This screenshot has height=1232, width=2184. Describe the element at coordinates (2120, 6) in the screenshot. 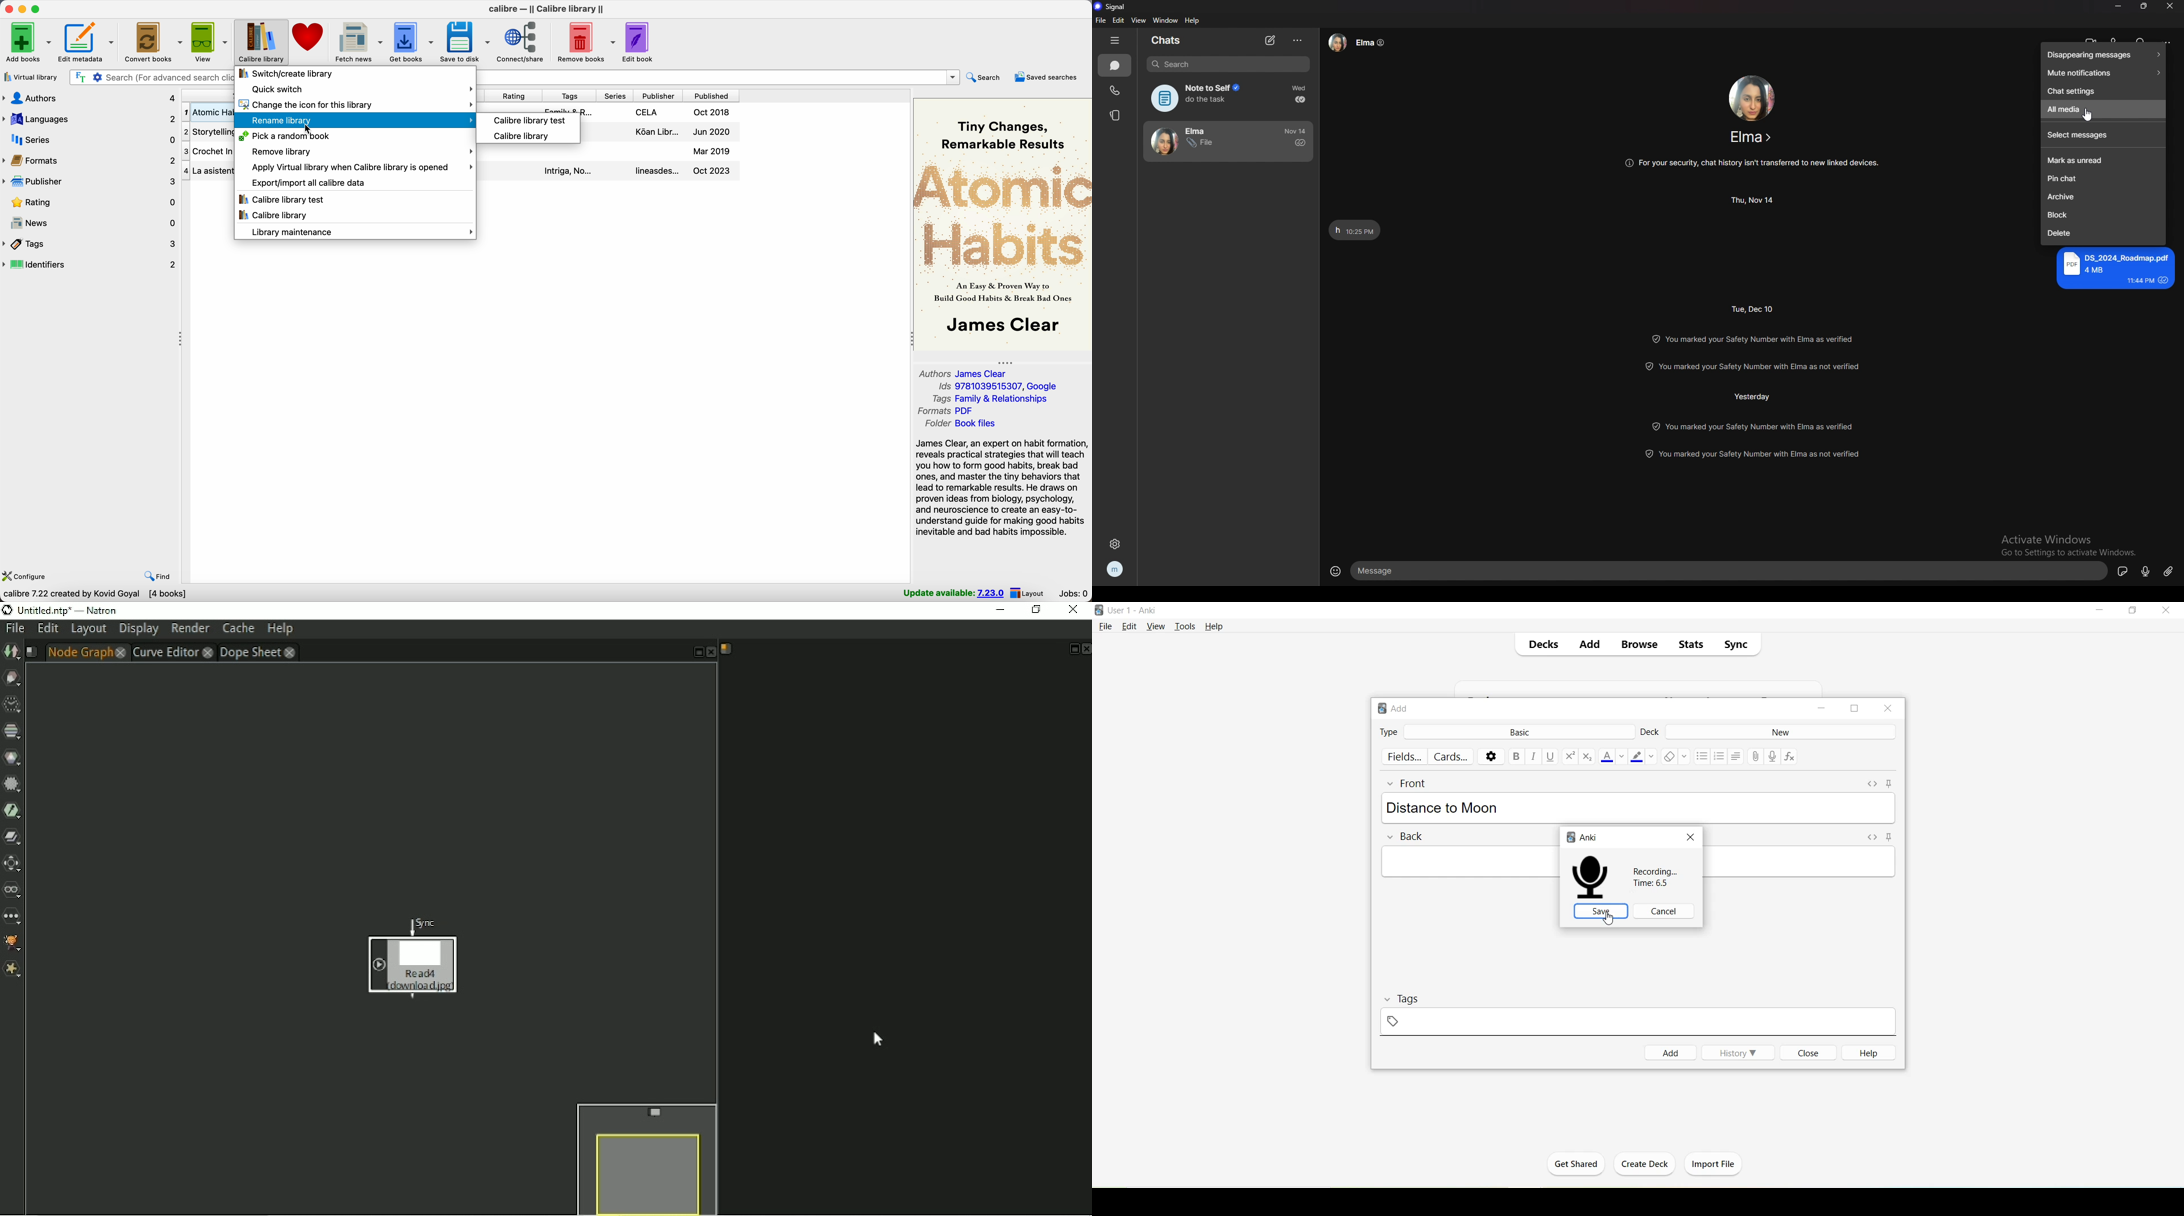

I see `minimize` at that location.